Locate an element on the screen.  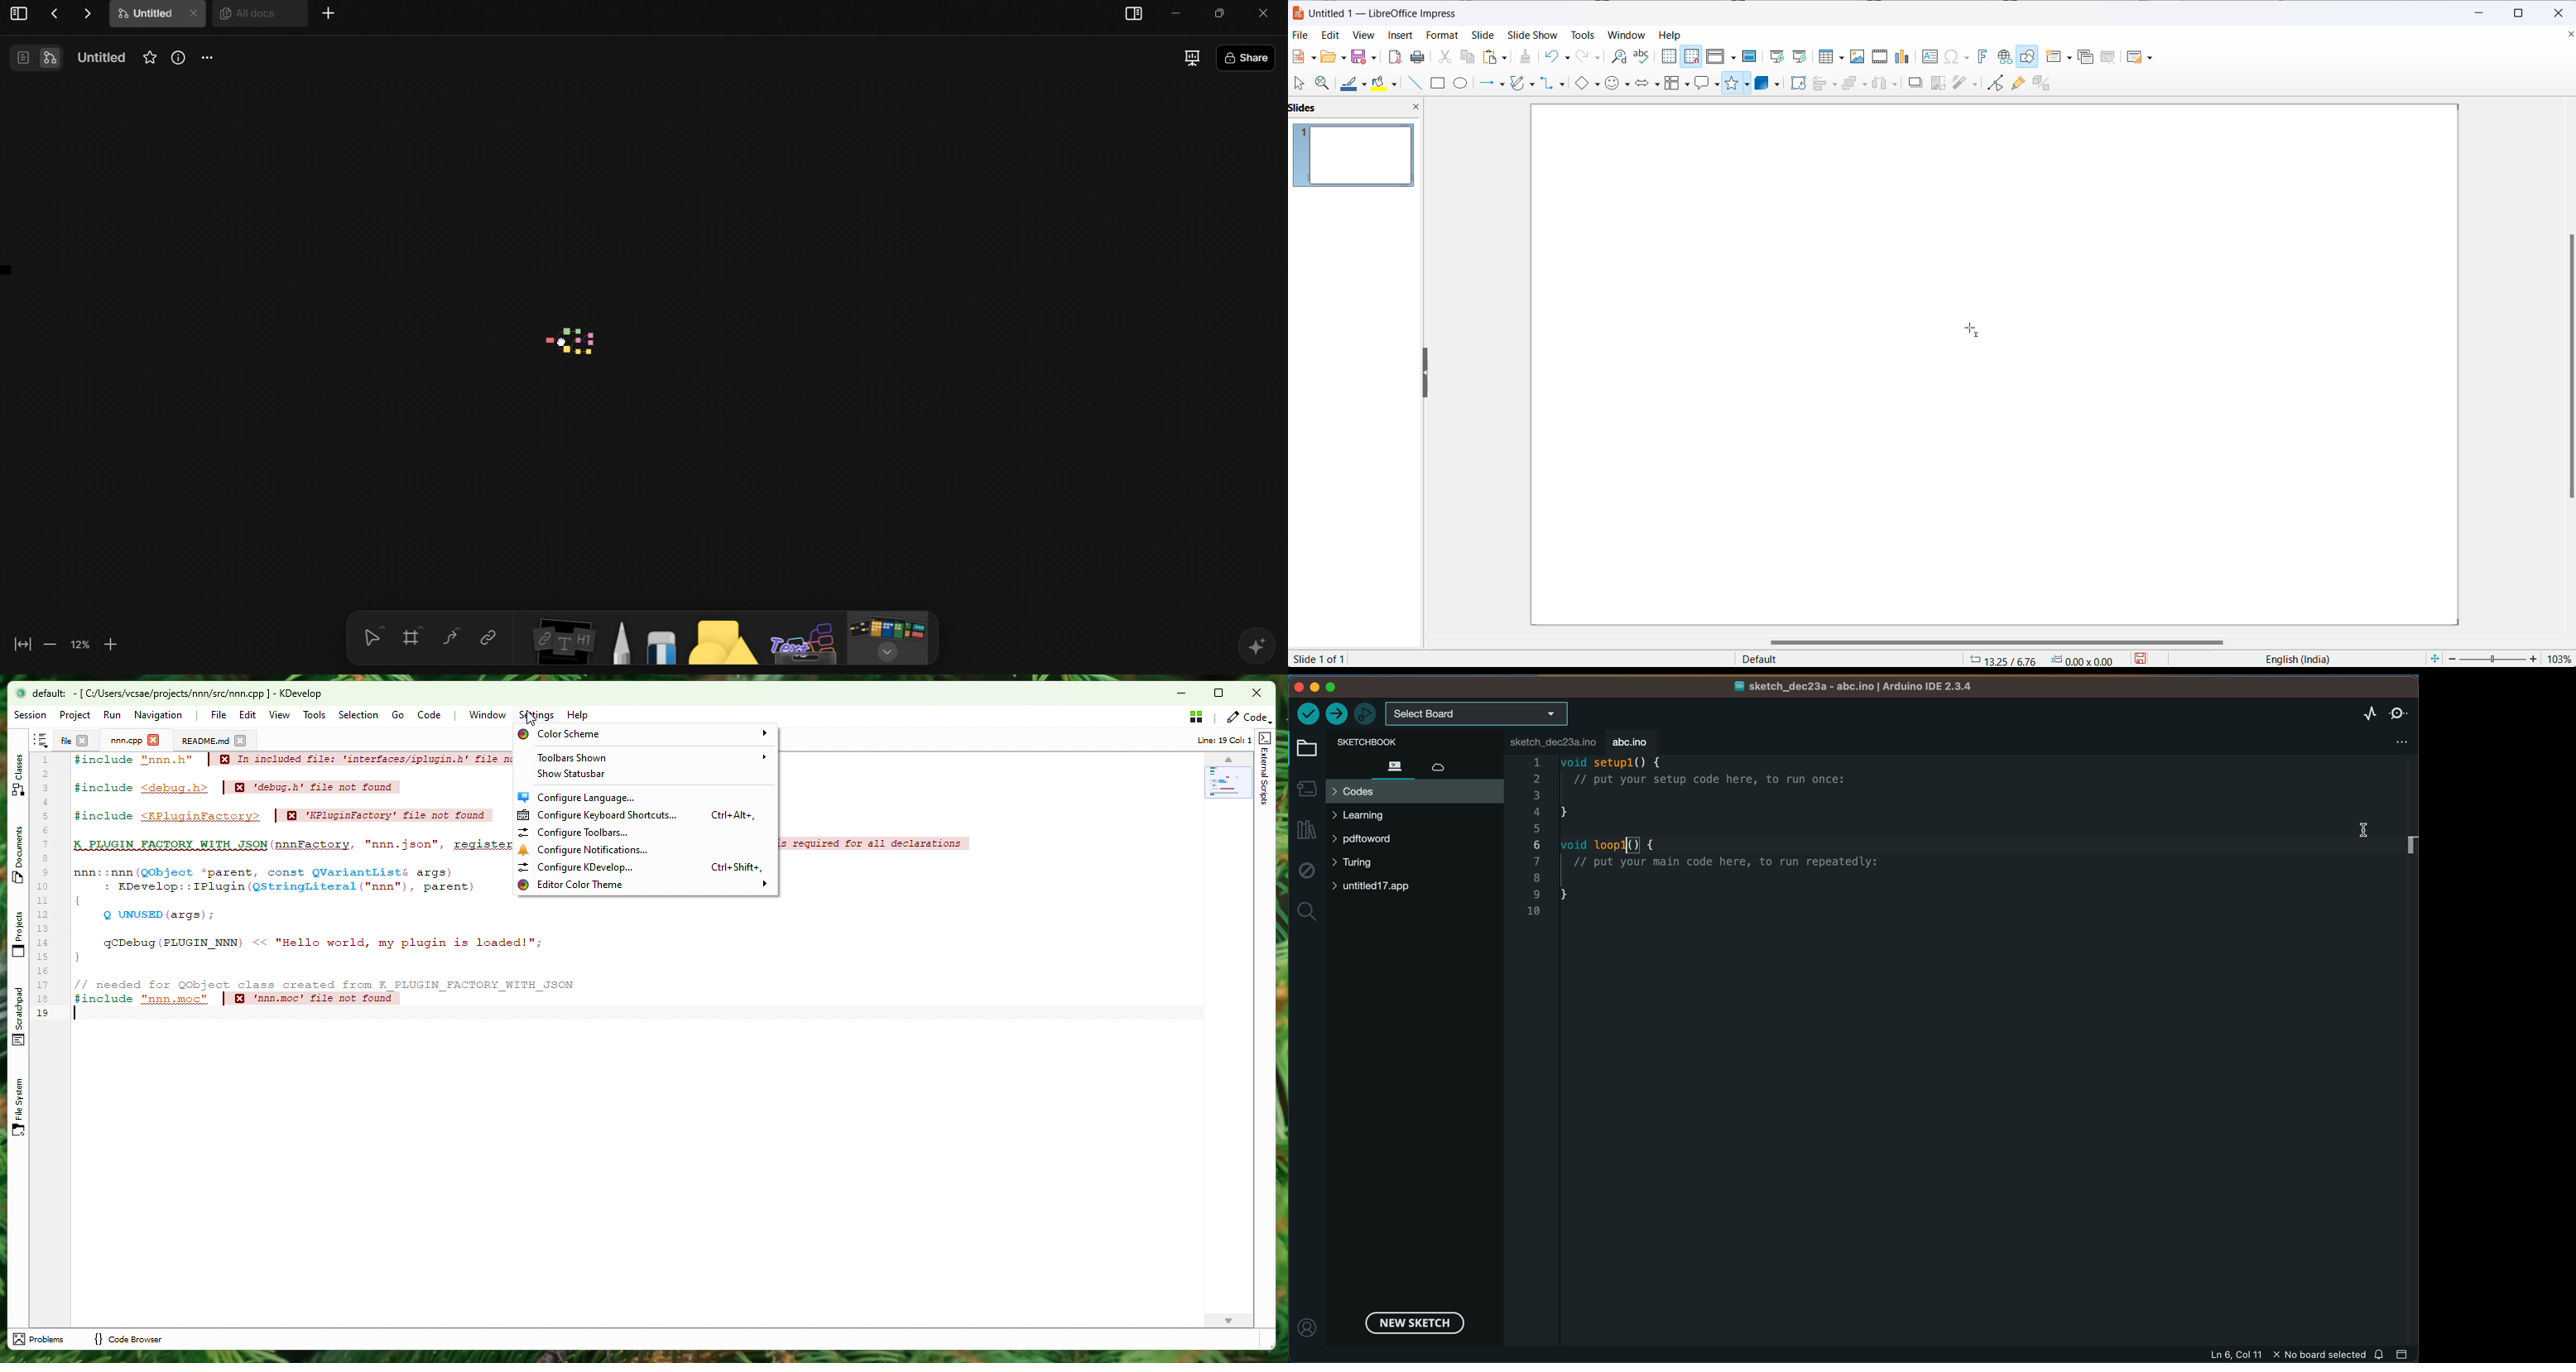
display grid is located at coordinates (1668, 56).